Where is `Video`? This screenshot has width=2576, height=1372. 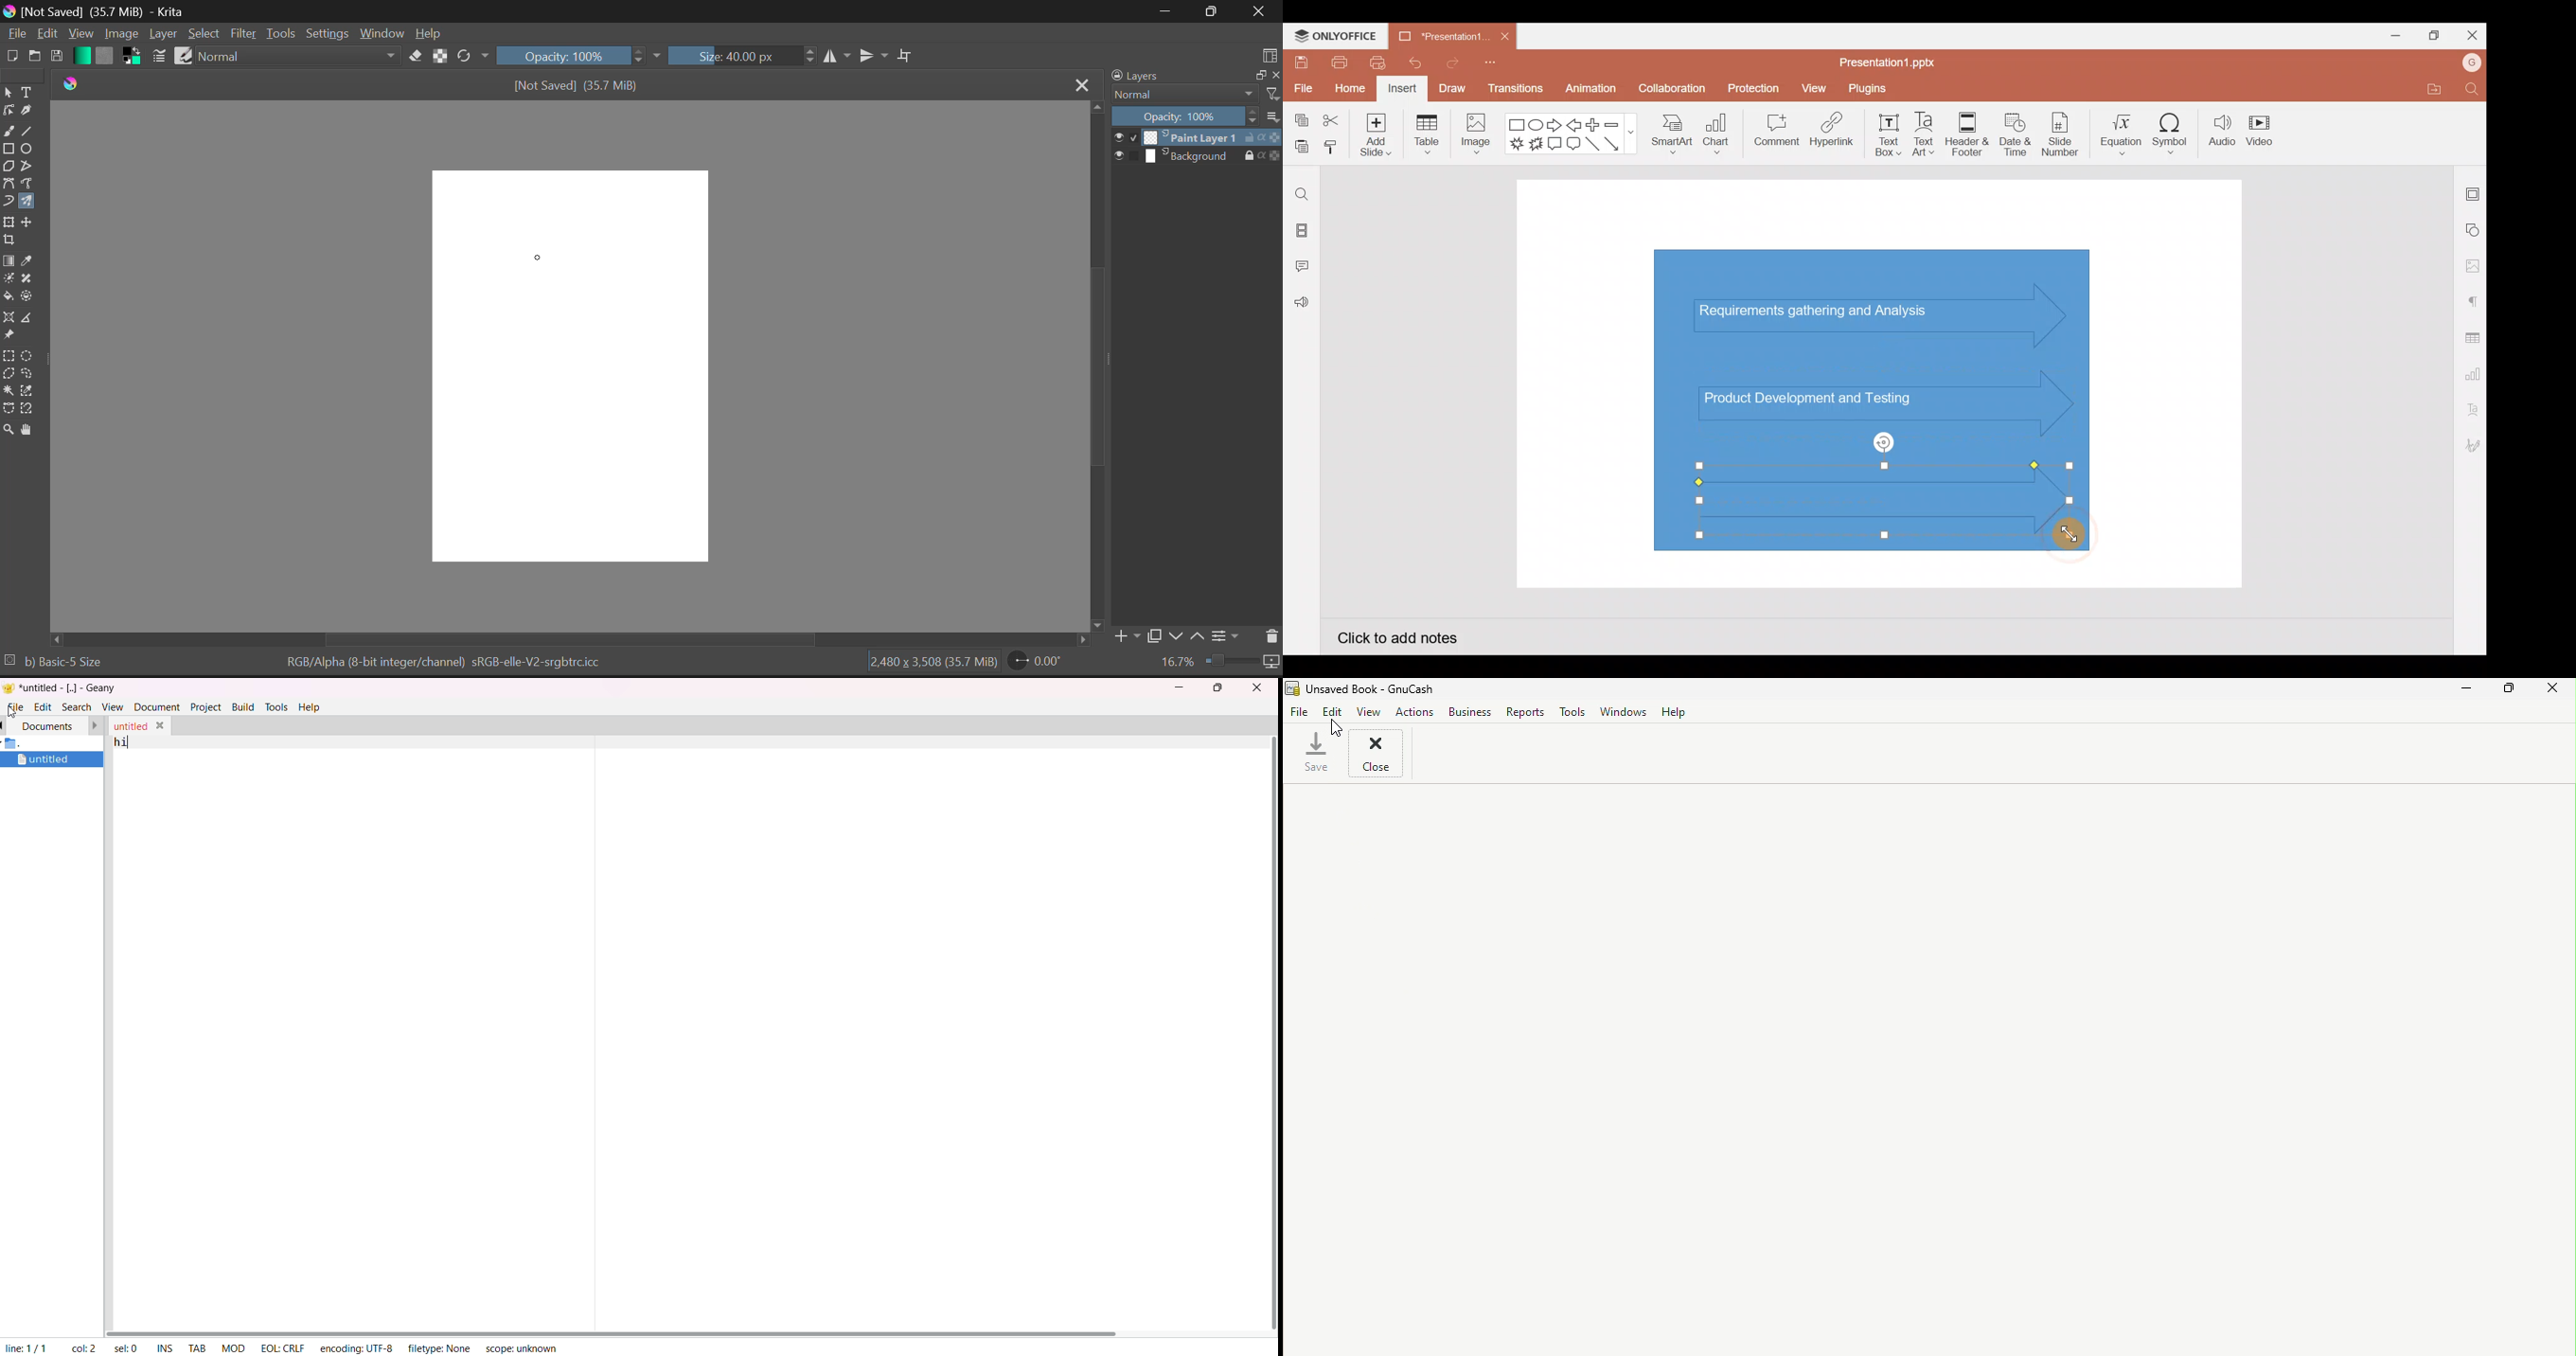
Video is located at coordinates (2262, 128).